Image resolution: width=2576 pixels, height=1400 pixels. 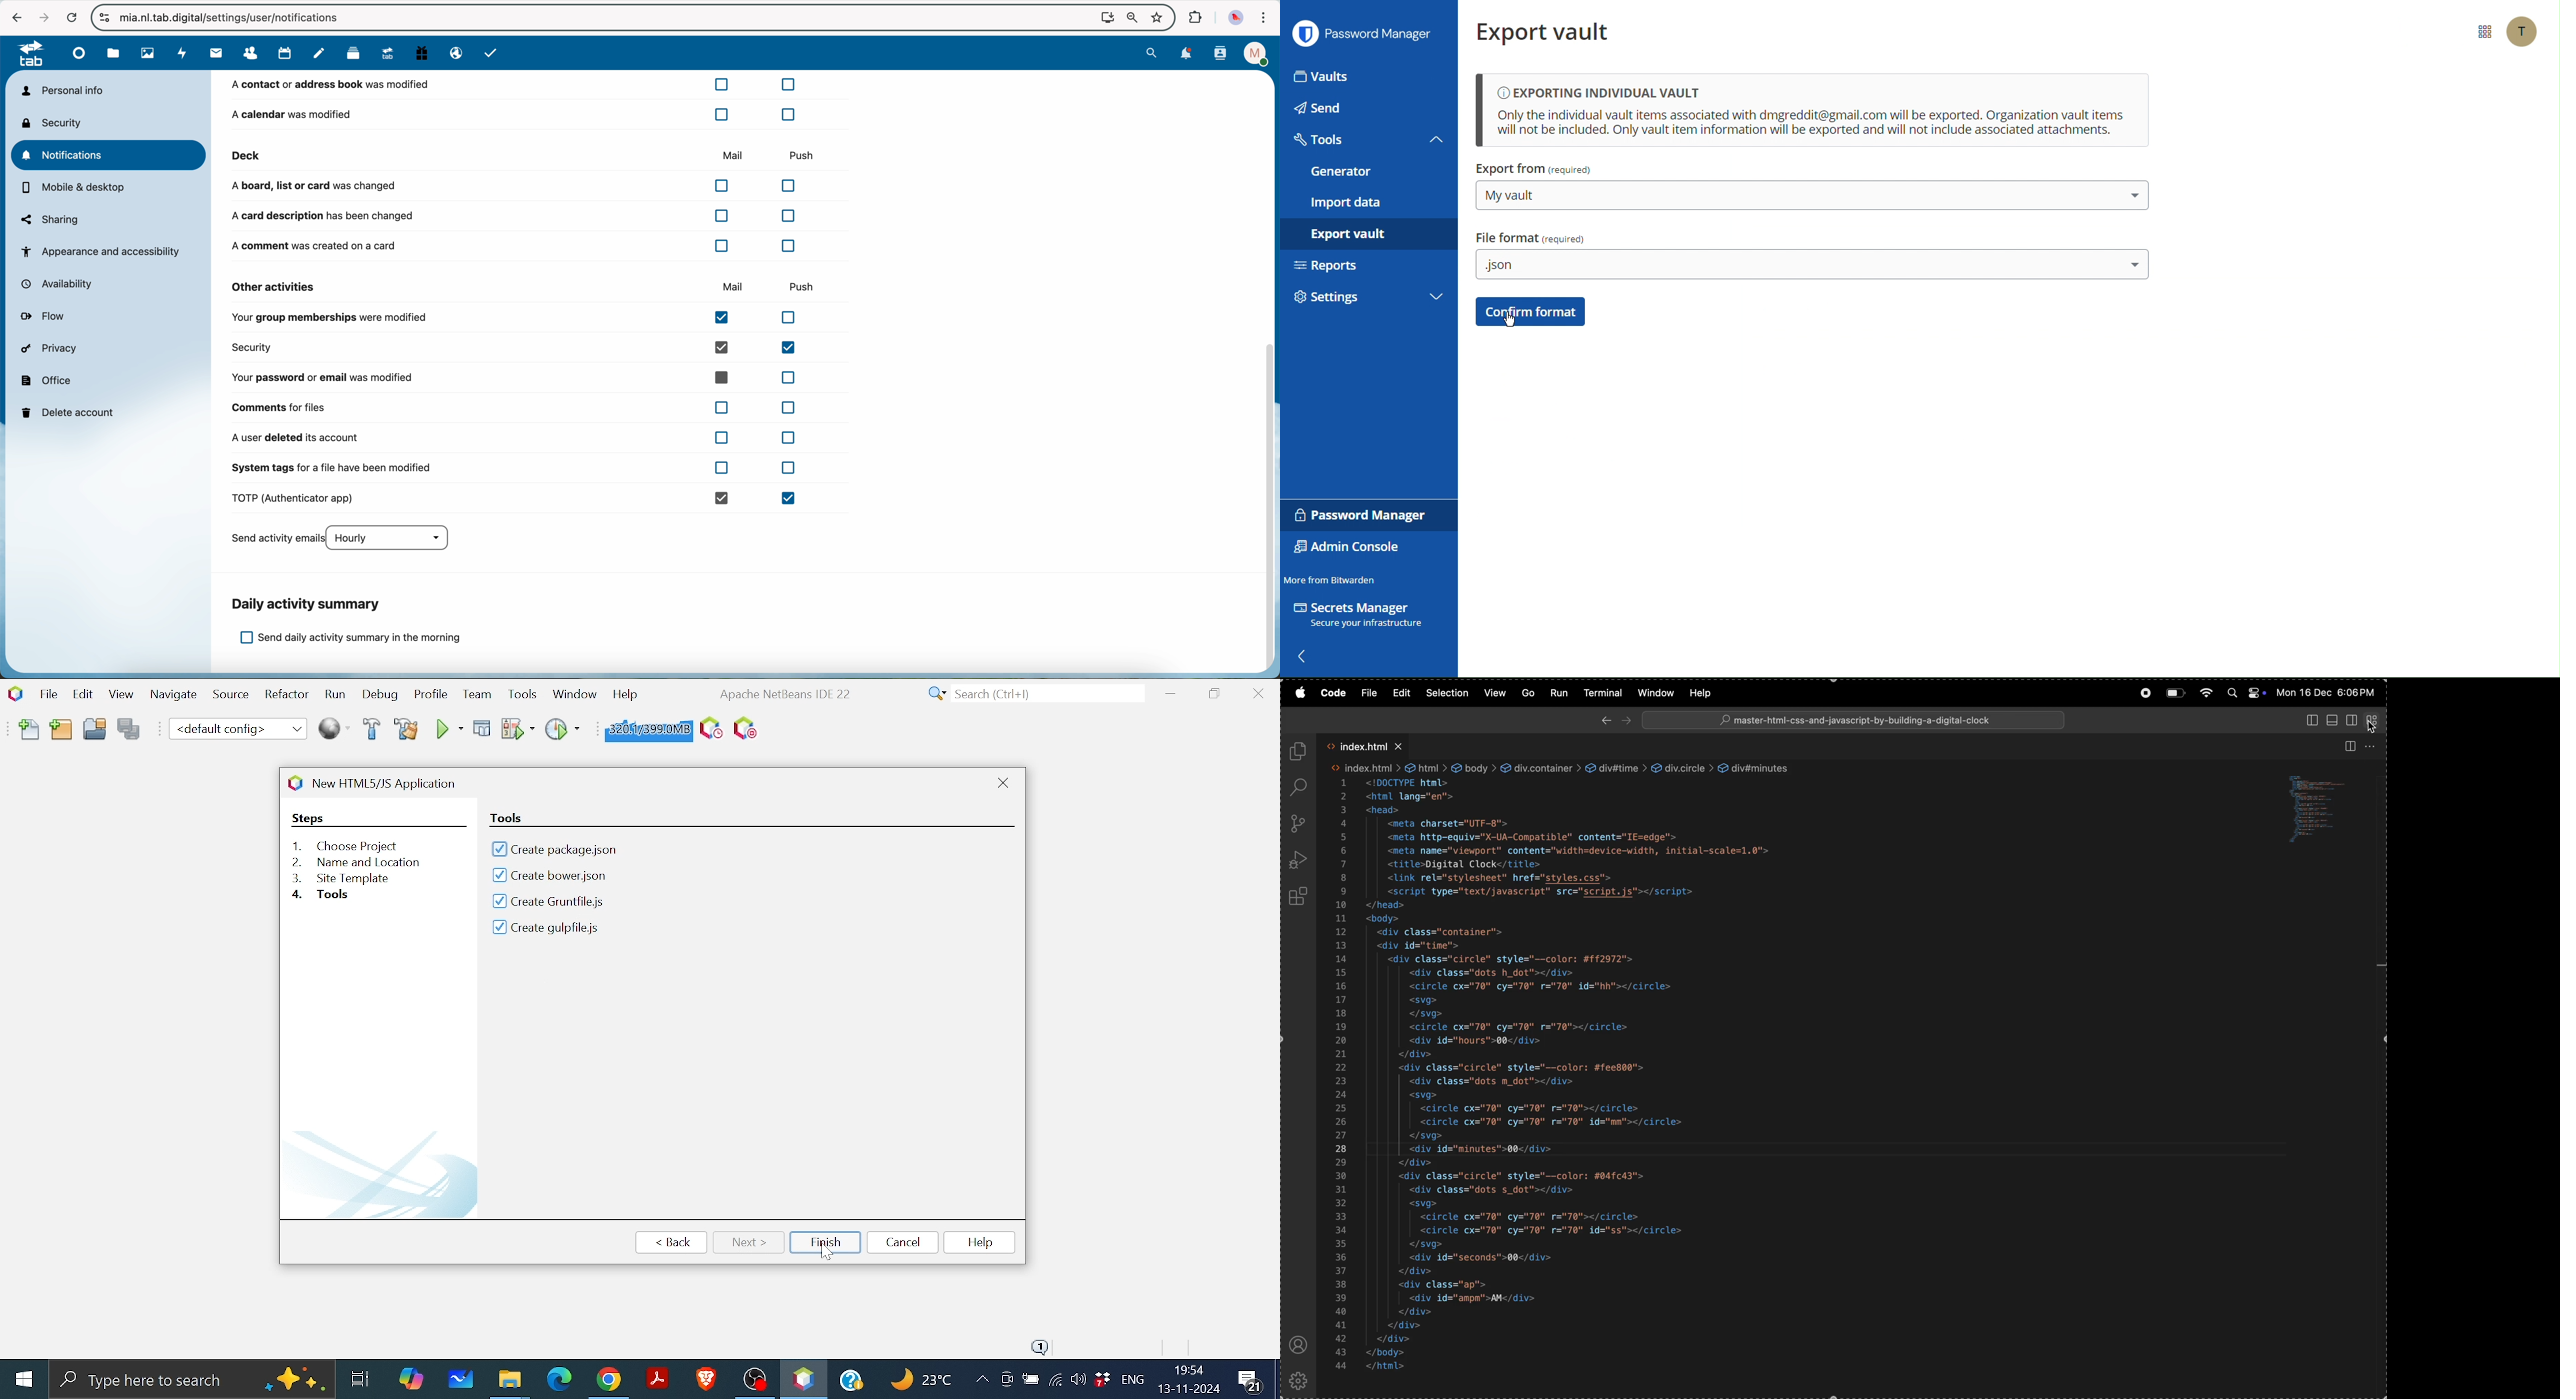 What do you see at coordinates (1305, 659) in the screenshot?
I see `back` at bounding box center [1305, 659].